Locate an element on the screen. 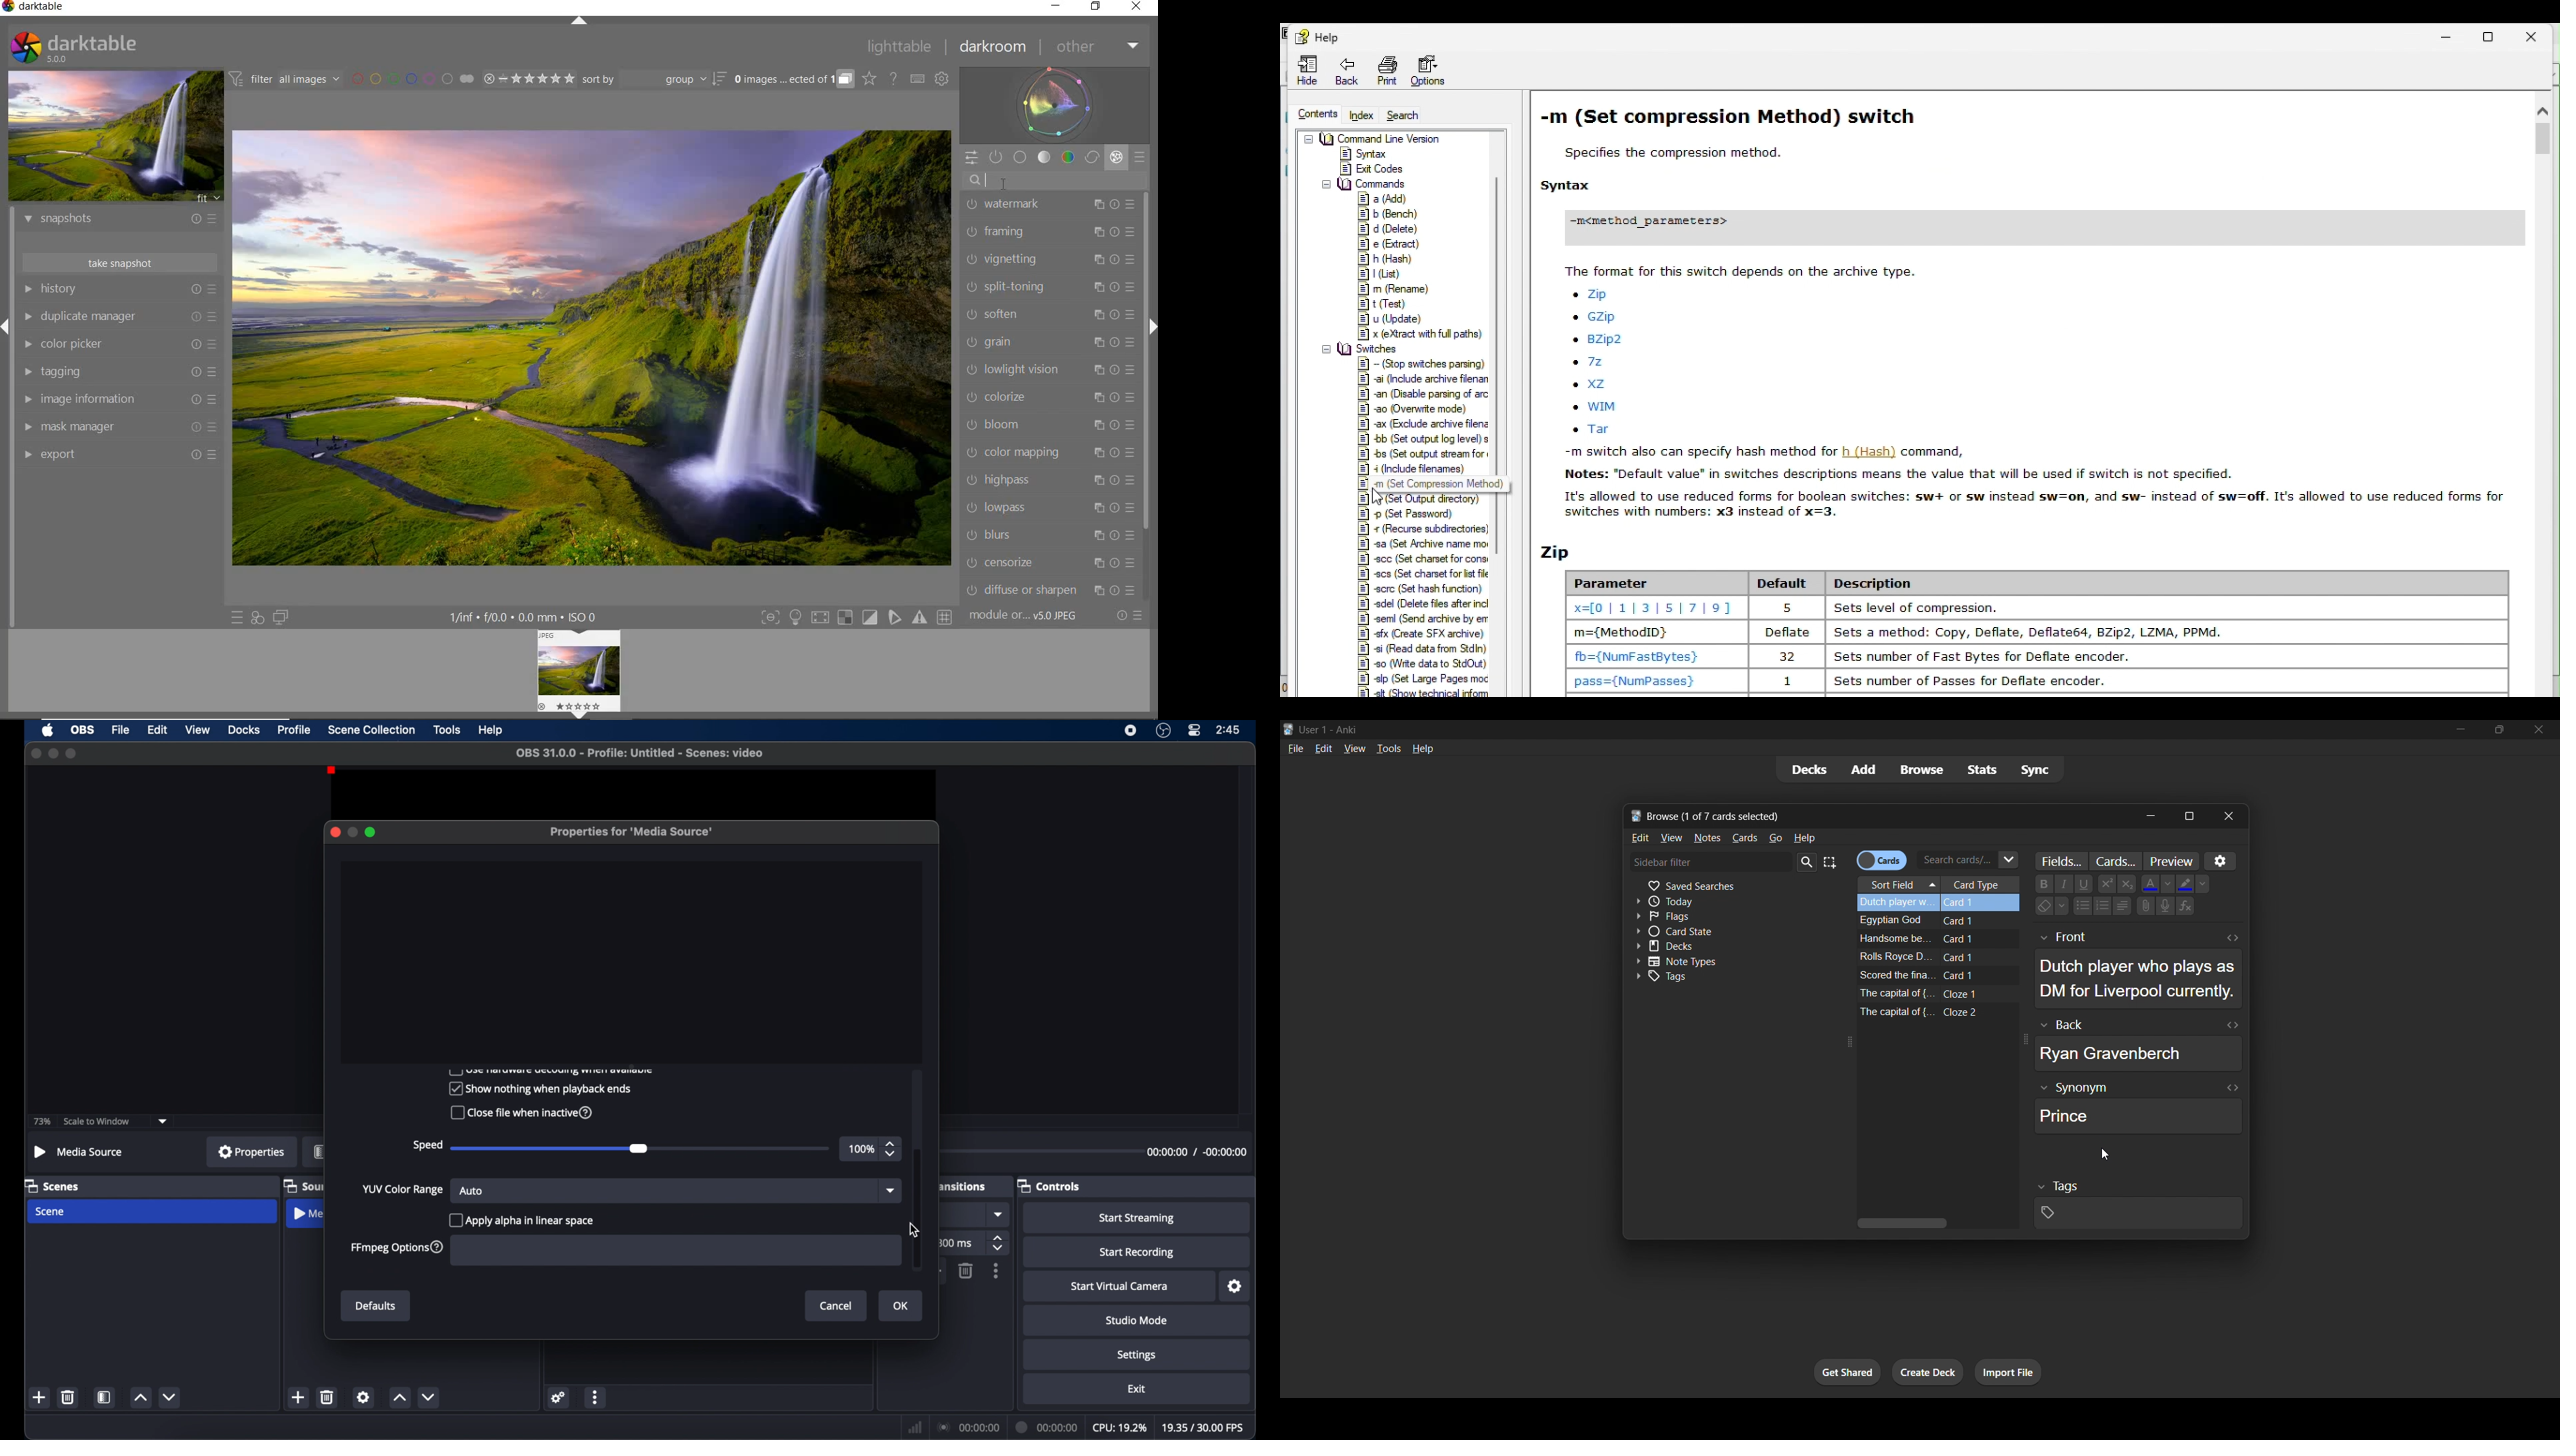 The width and height of the screenshot is (2576, 1456). snapshots is located at coordinates (123, 221).